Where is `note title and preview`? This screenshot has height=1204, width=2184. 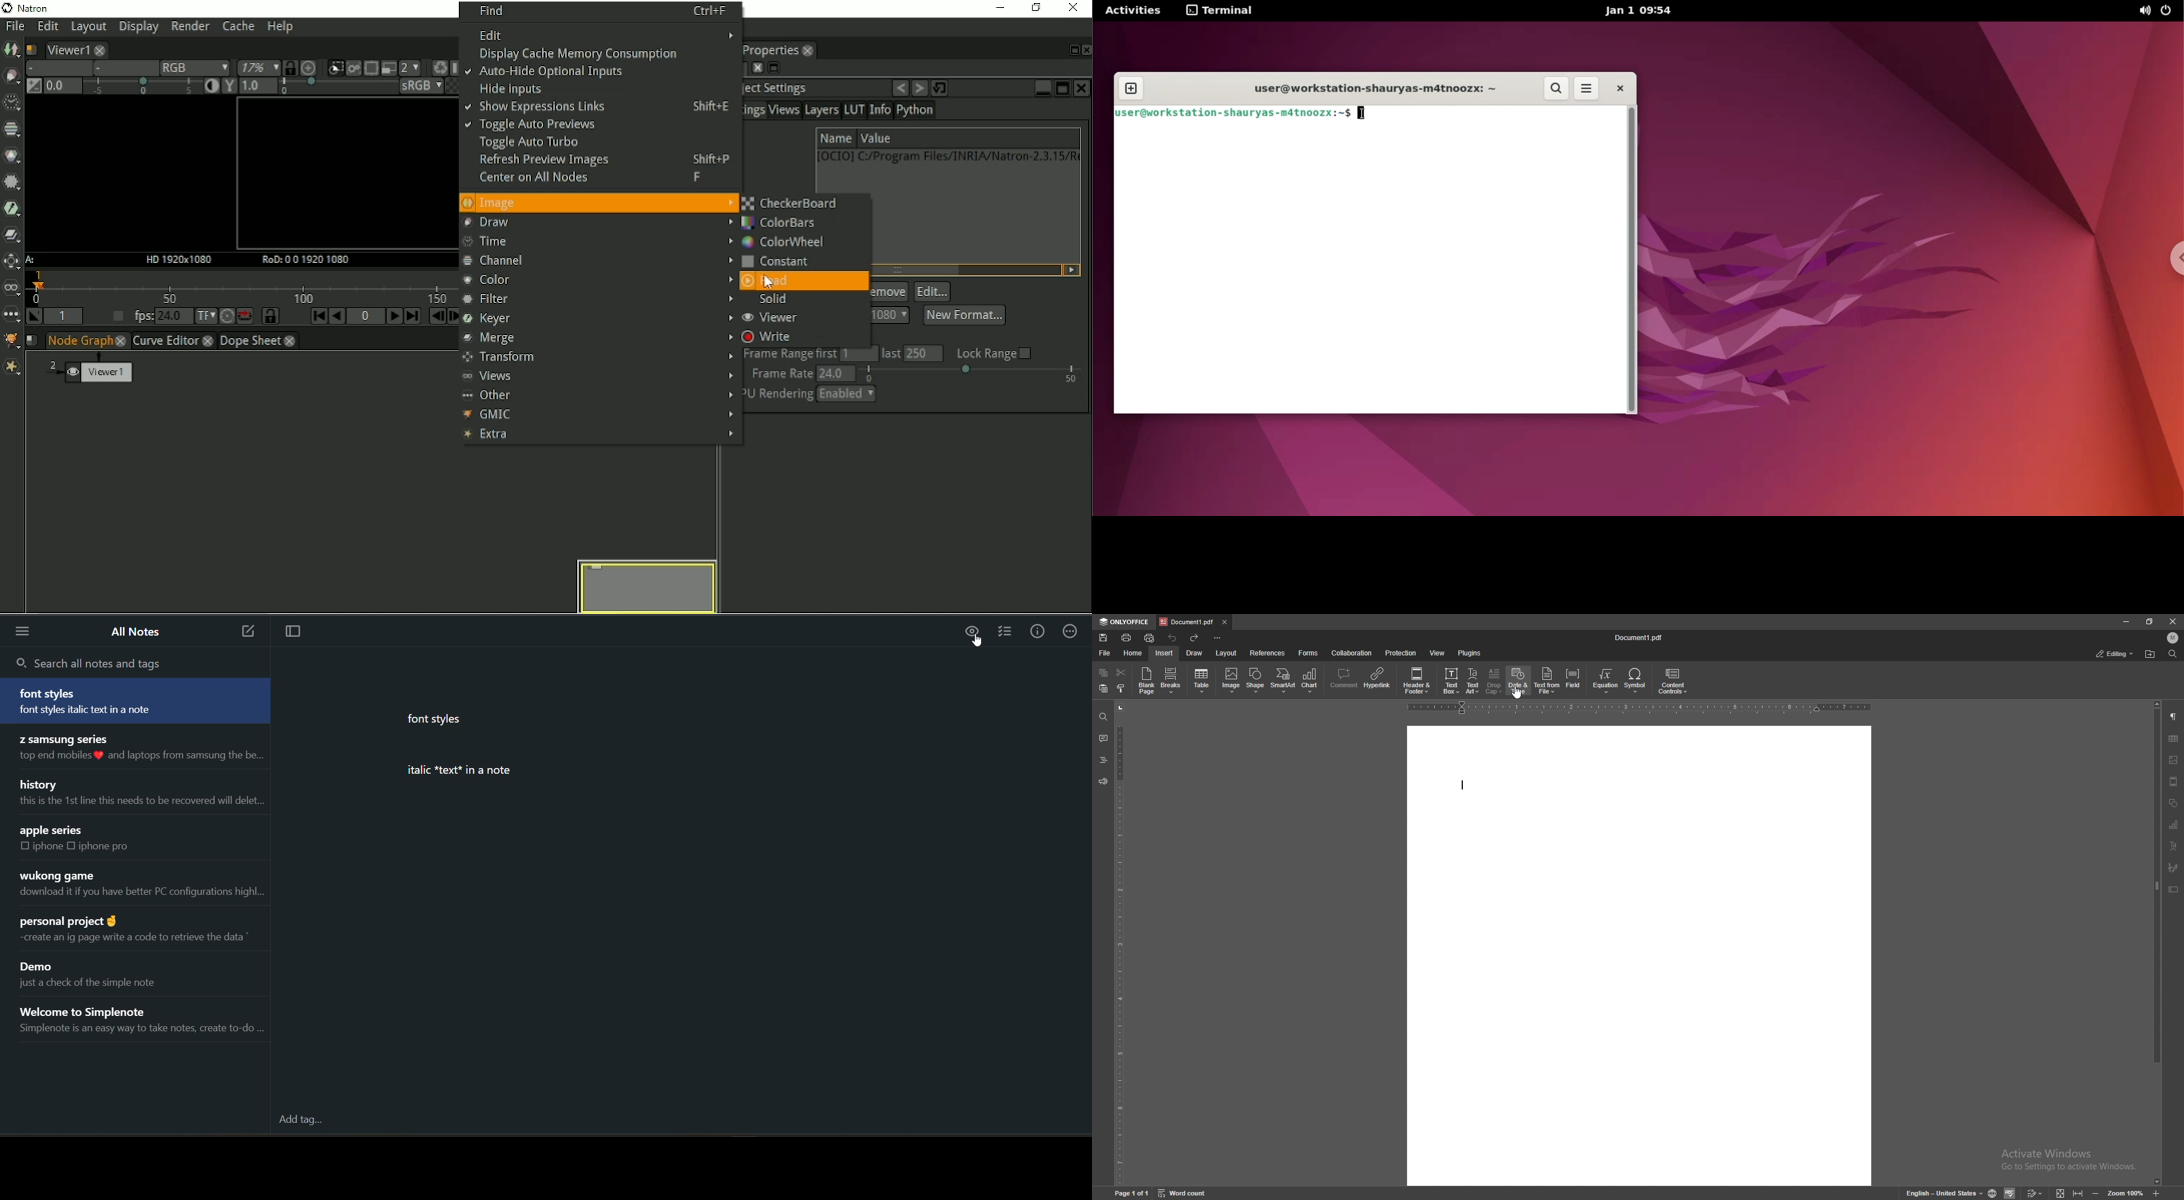
note title and preview is located at coordinates (142, 794).